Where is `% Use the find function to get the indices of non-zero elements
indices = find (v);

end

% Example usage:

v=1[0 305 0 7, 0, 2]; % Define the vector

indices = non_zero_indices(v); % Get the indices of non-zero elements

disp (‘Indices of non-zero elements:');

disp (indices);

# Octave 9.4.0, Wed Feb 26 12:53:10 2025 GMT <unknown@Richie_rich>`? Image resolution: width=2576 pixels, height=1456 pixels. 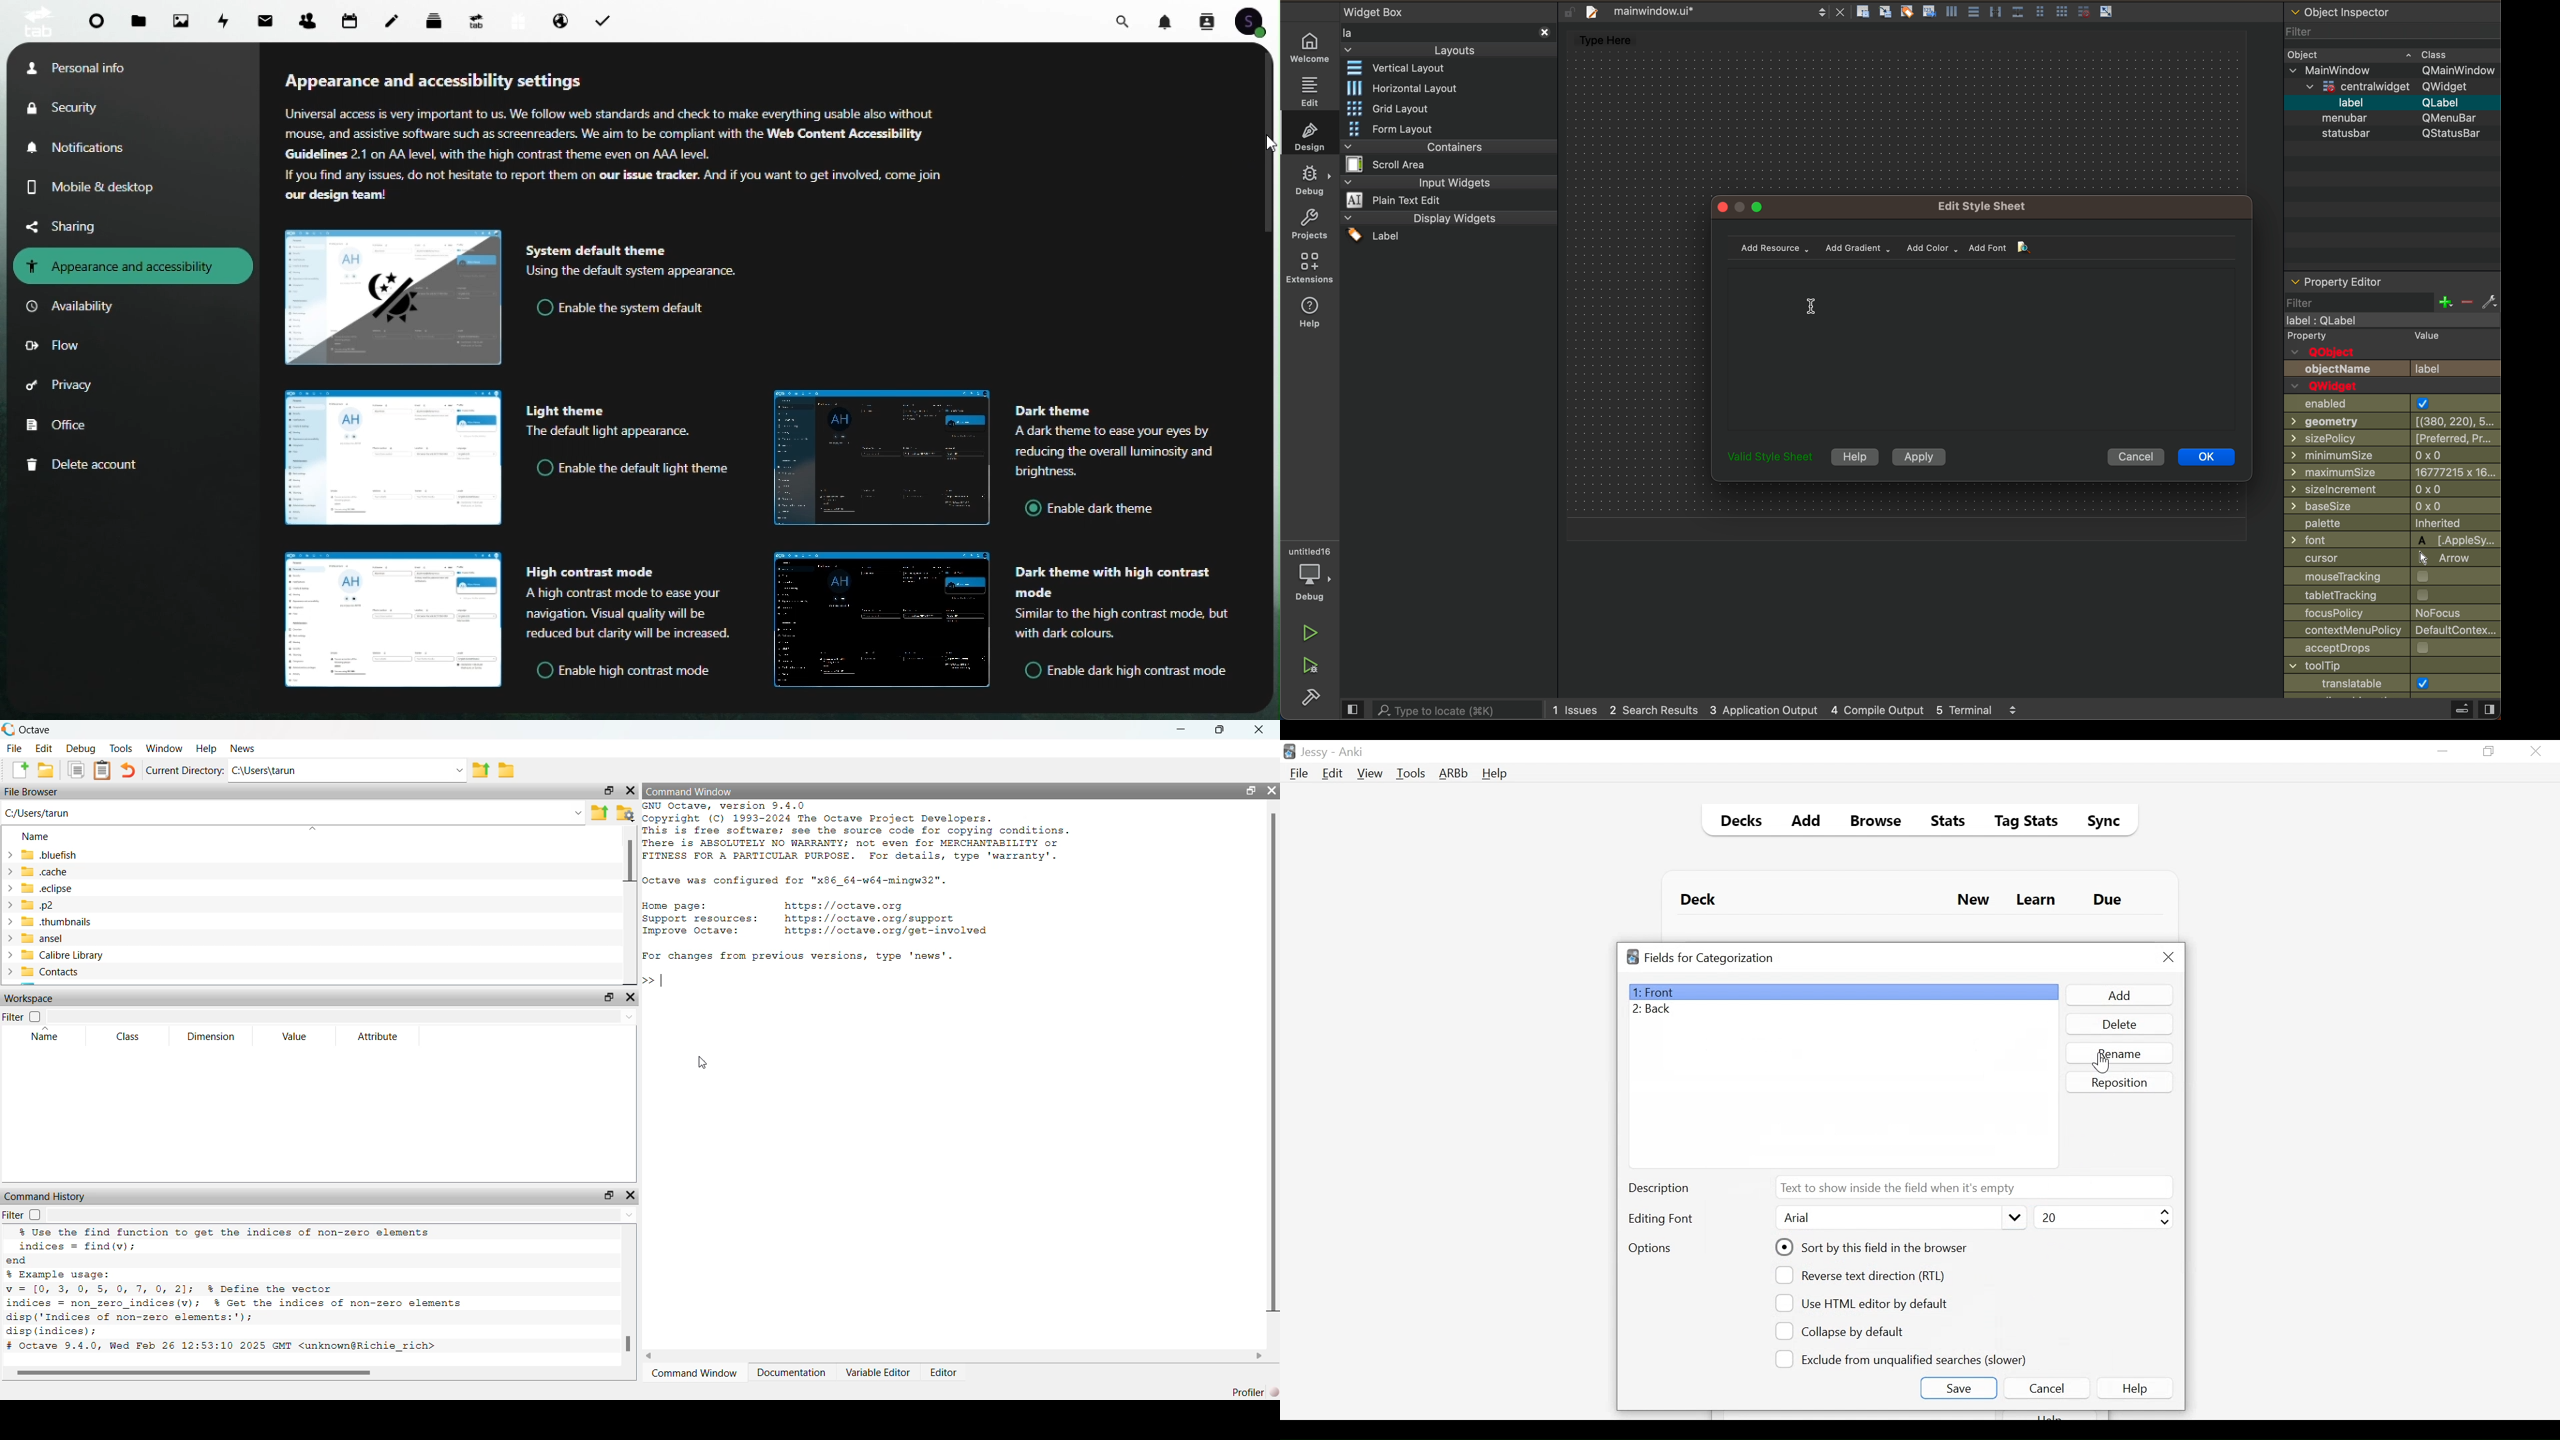 % Use the find function to get the indices of non-zero elements
indices = find (v);

end

% Example usage:

v=1[0 305 0 7, 0, 2]; % Define the vector

indices = non_zero_indices(v); % Get the indices of non-zero elements

disp (‘Indices of non-zero elements:');

disp (indices);

# Octave 9.4.0, Wed Feb 26 12:53:10 2025 GMT <unknown@Richie_rich> is located at coordinates (269, 1293).